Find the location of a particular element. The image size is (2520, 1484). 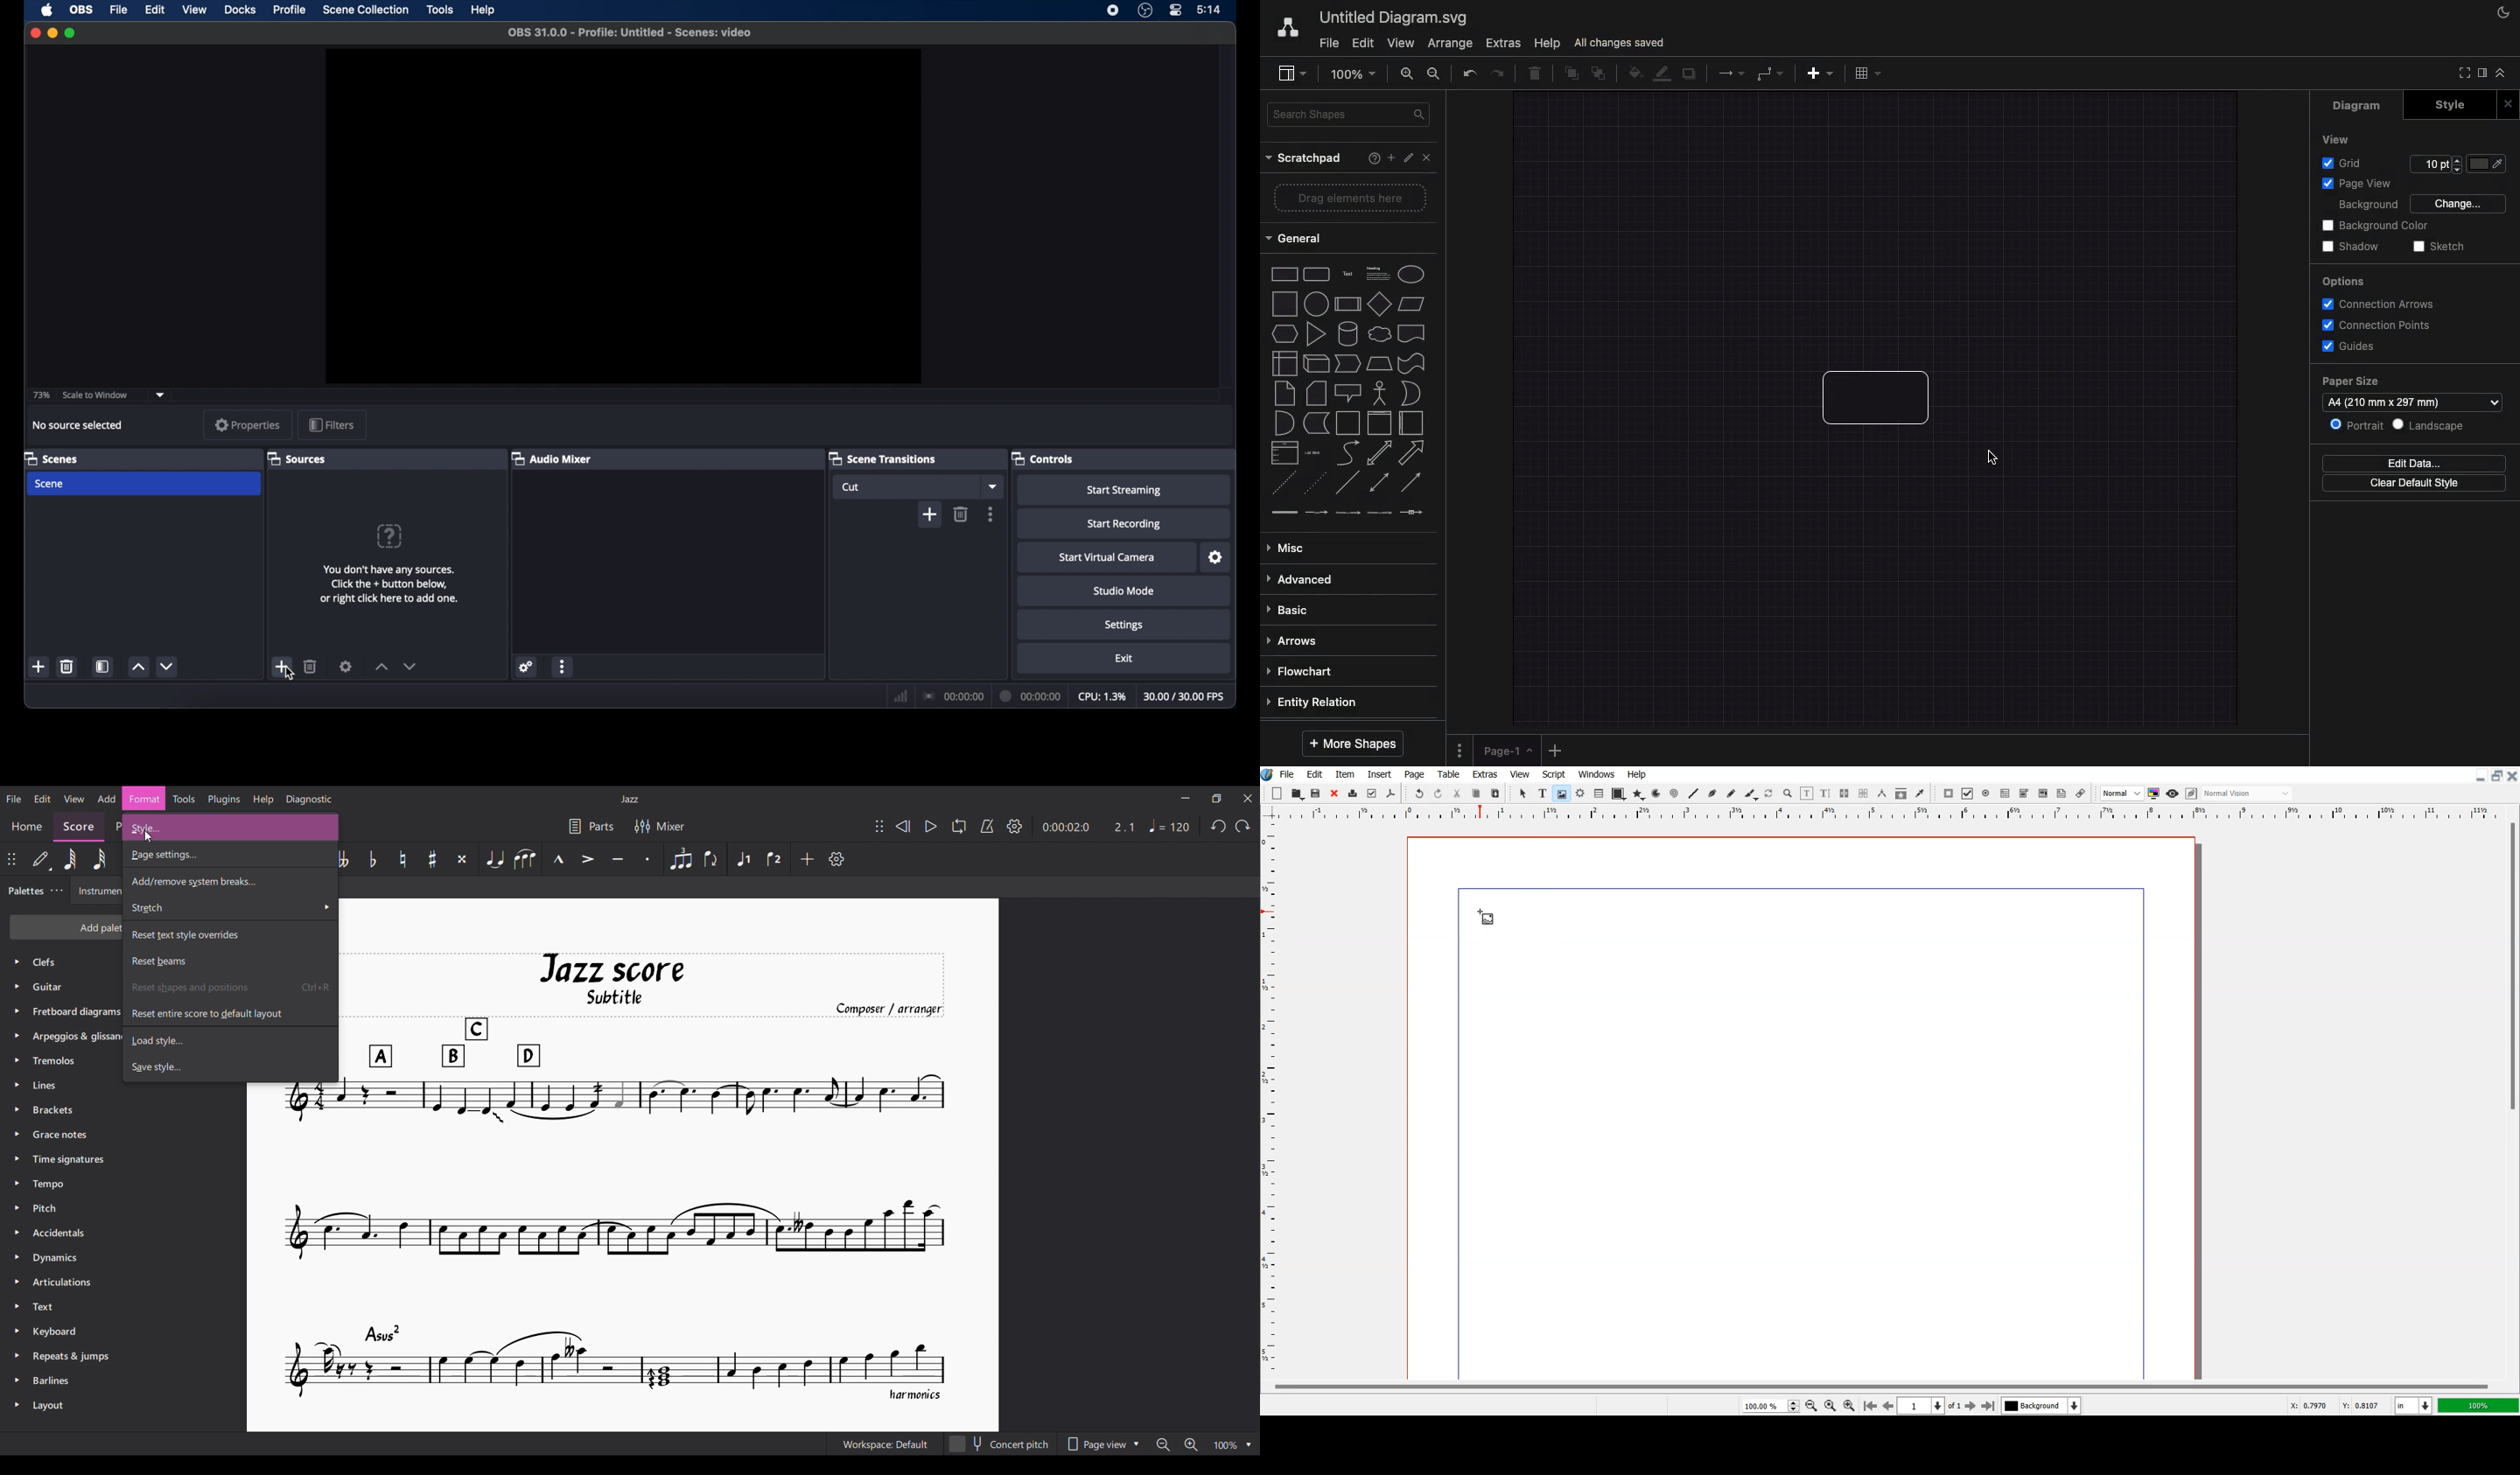

Copy is located at coordinates (1477, 793).